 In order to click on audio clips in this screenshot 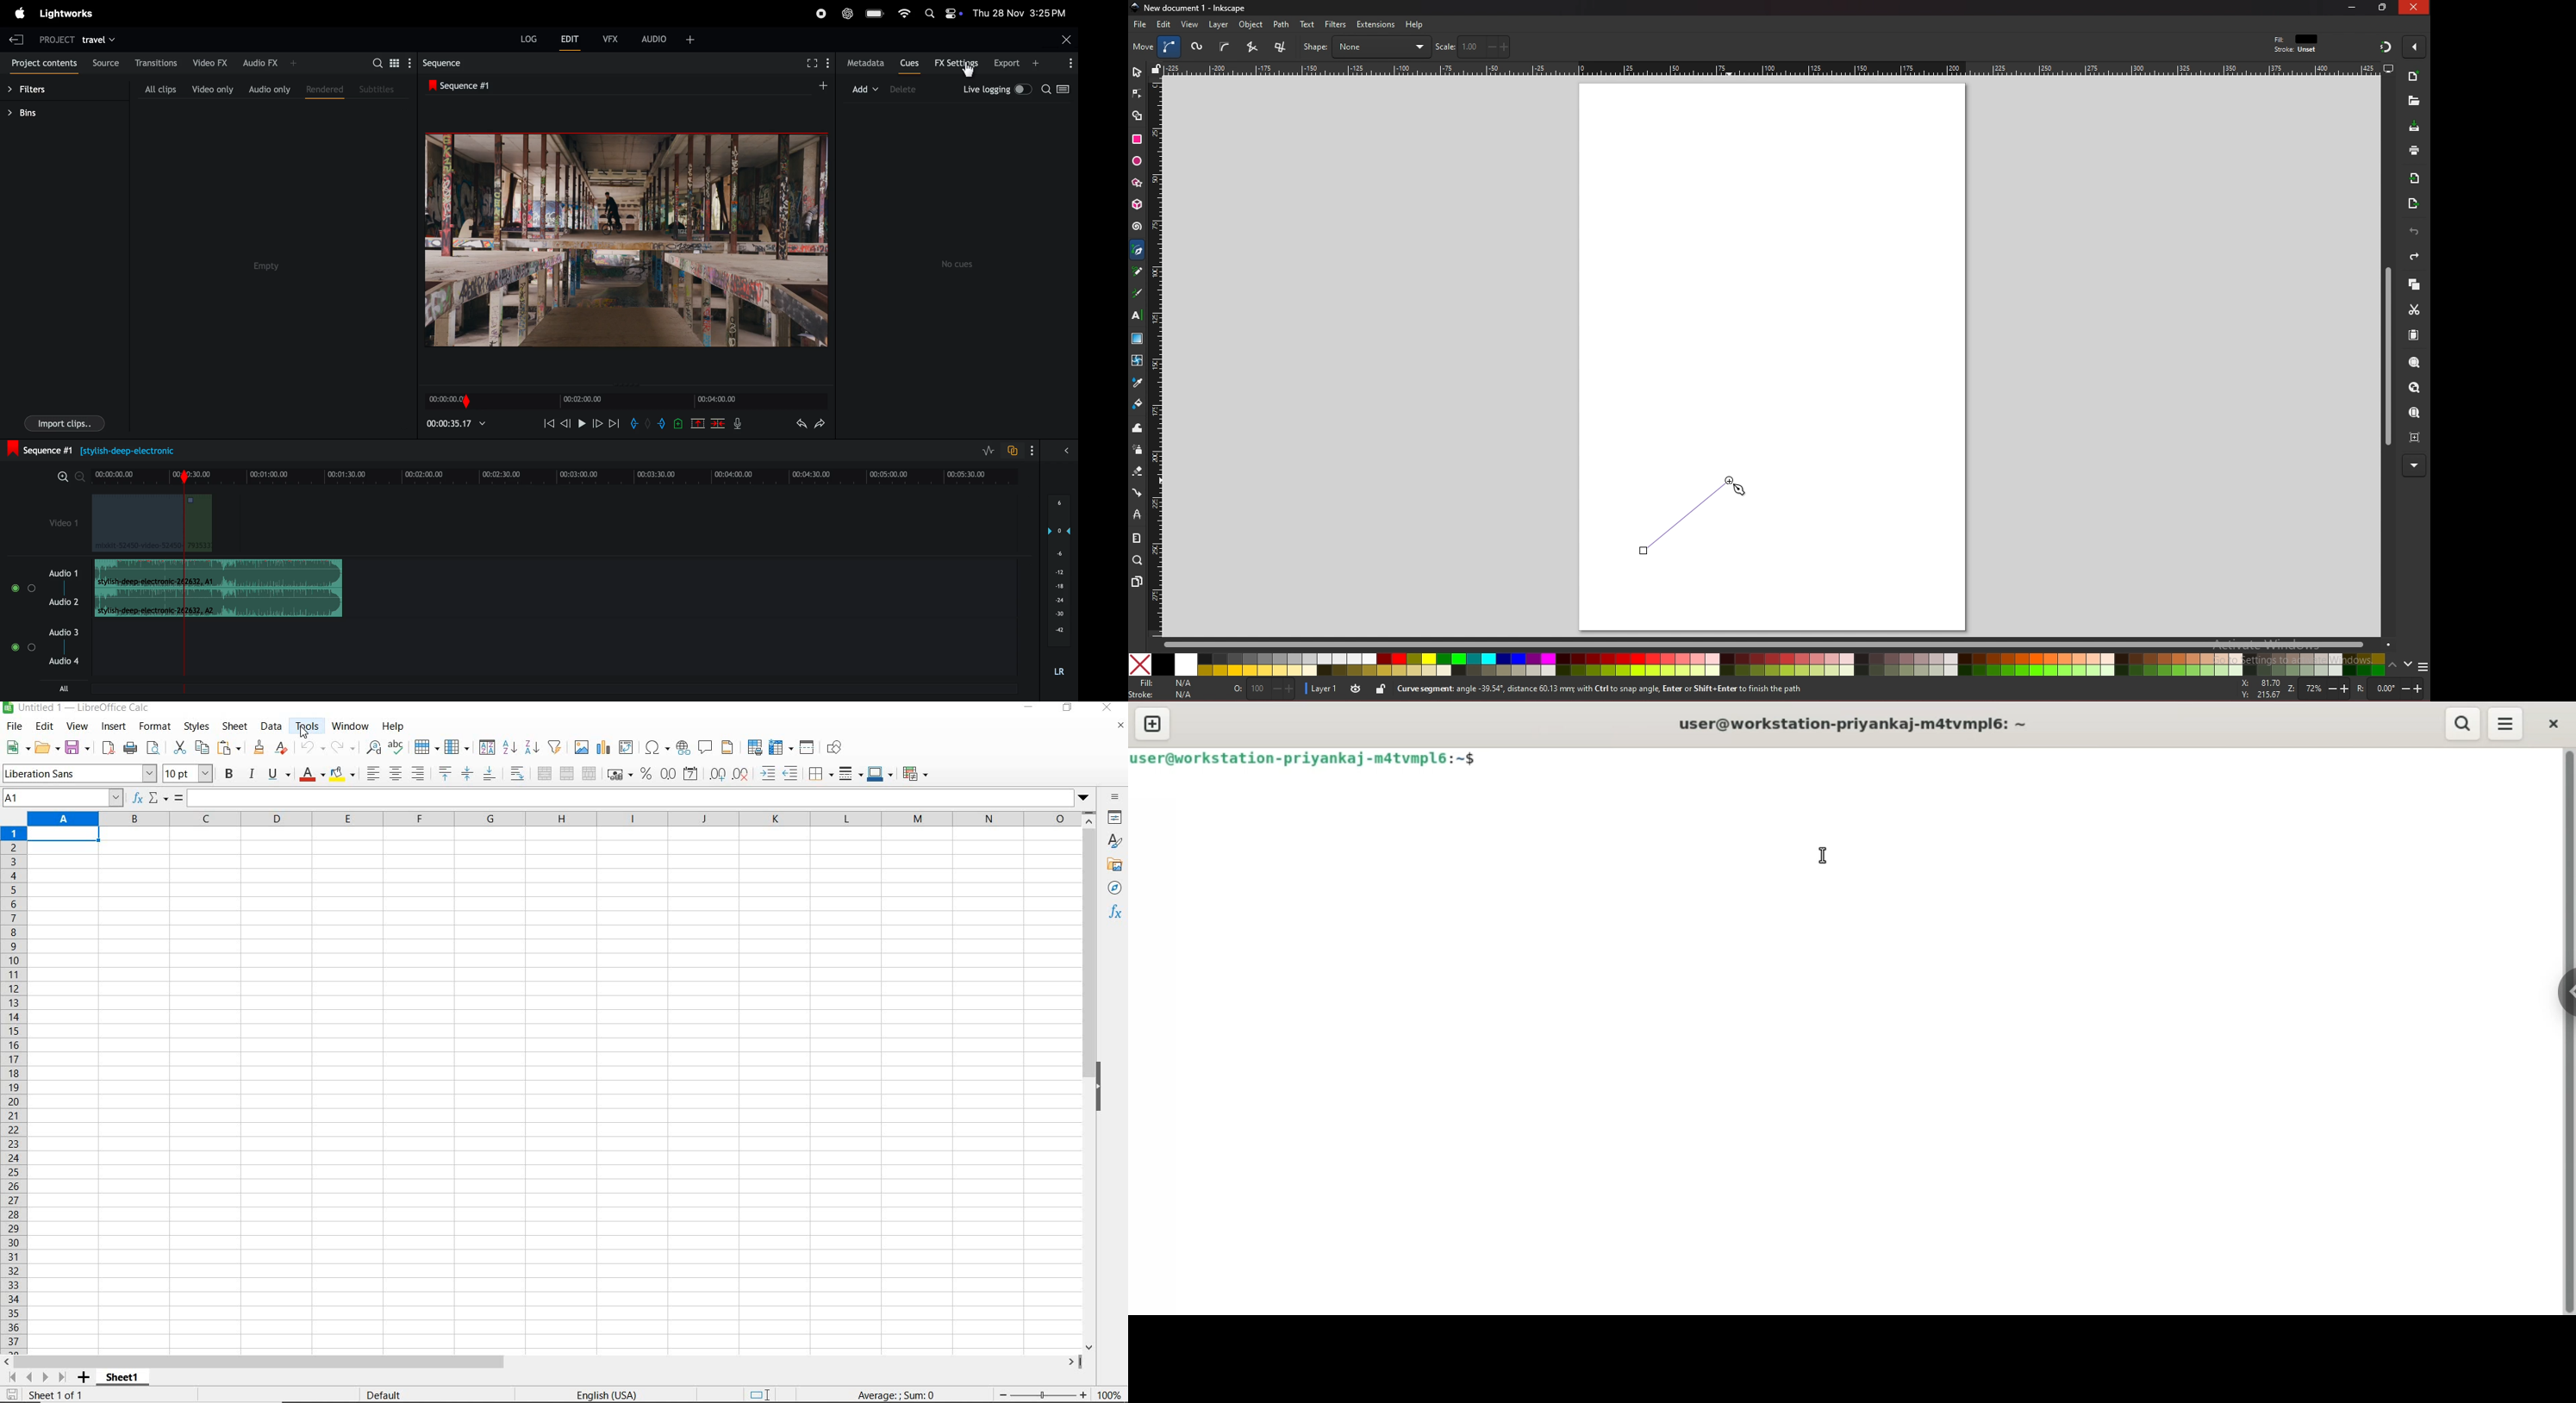, I will do `click(219, 588)`.